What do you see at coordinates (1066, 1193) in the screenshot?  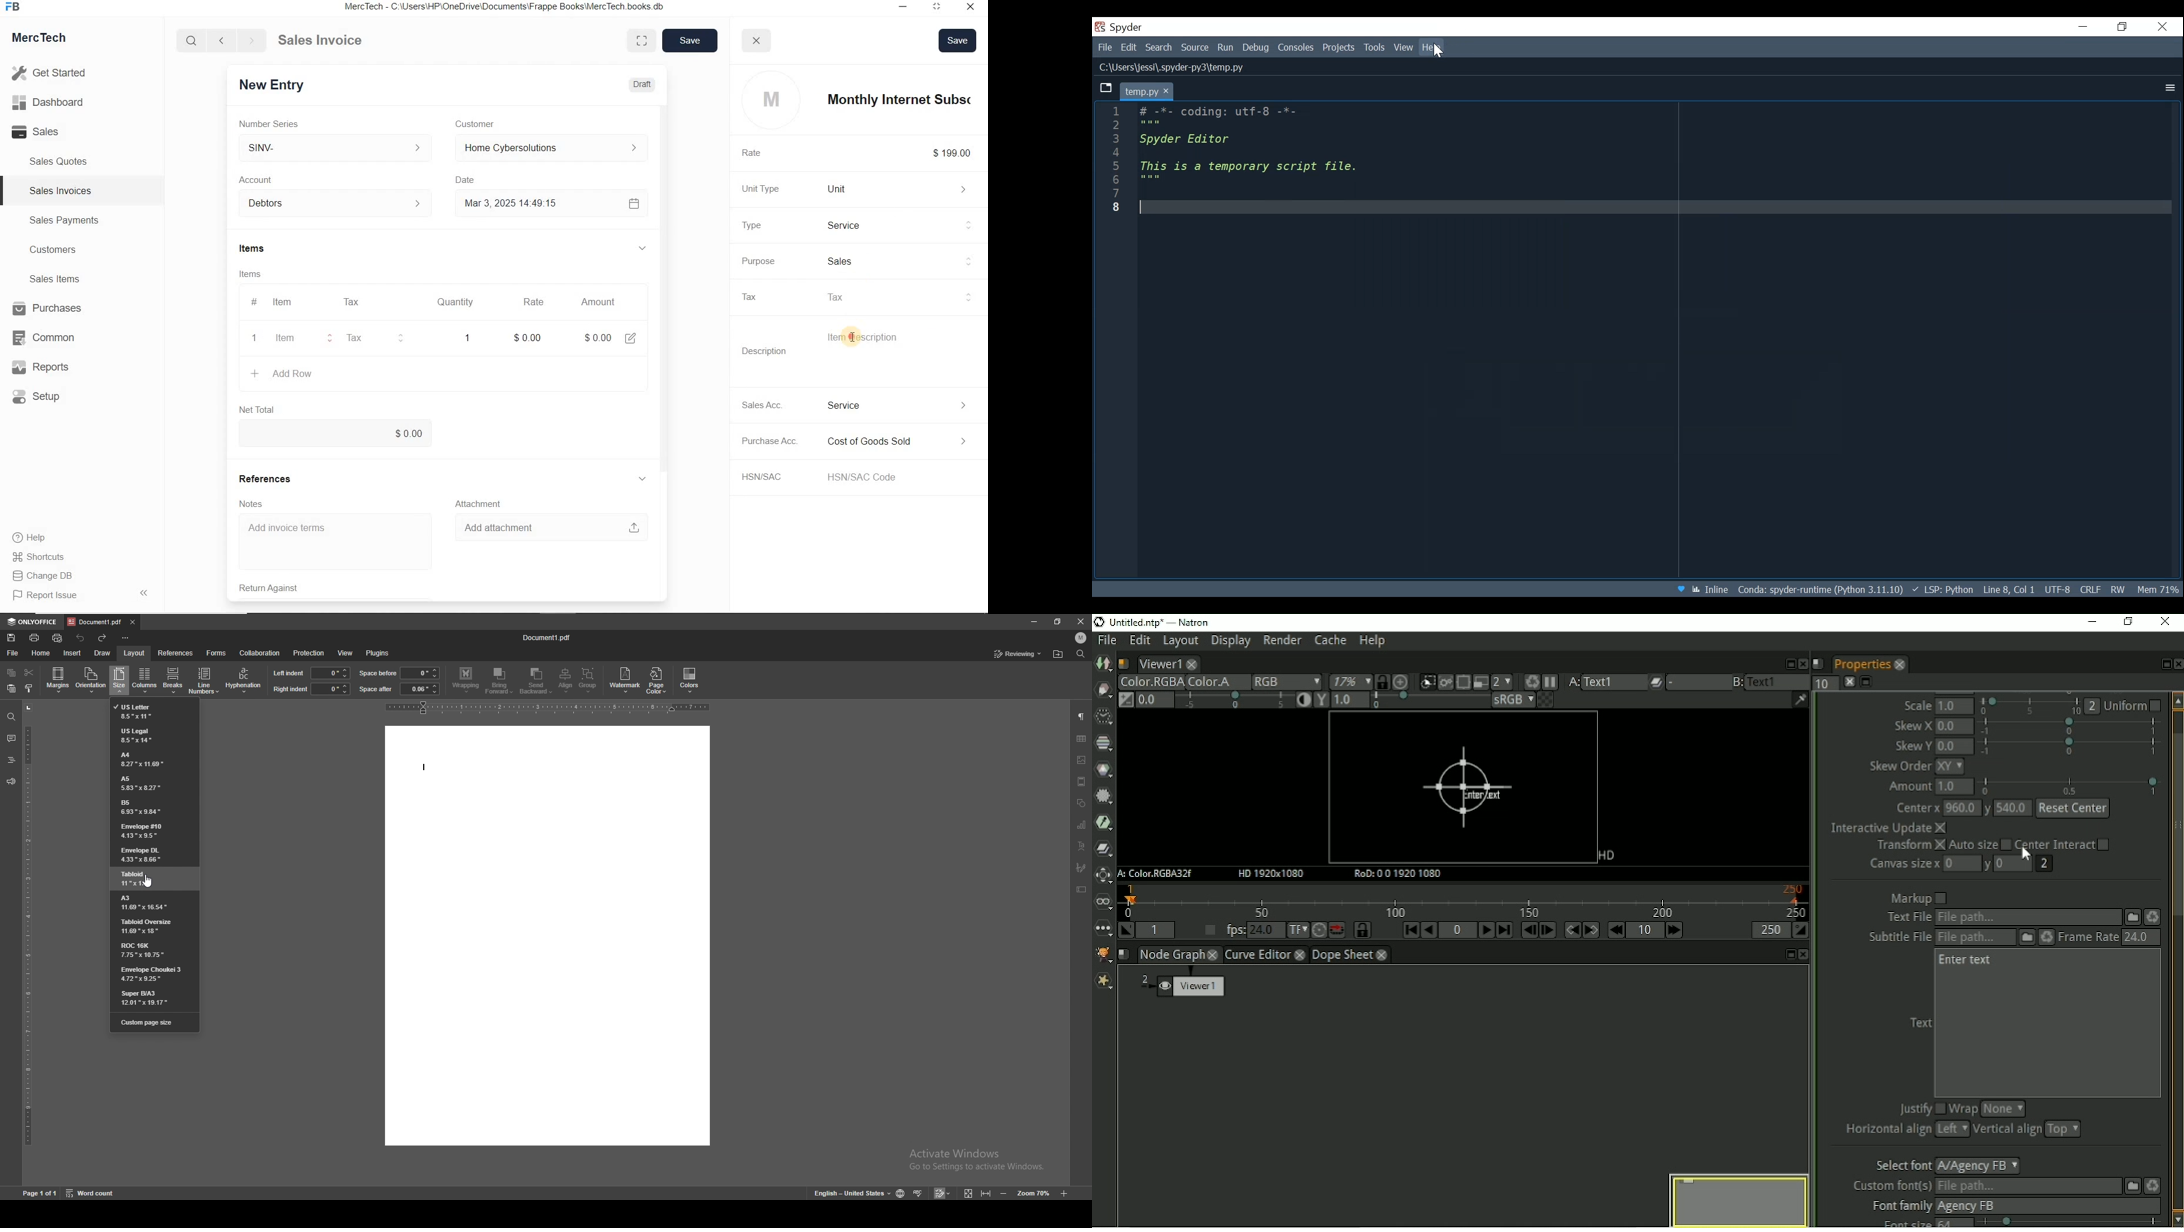 I see `zoom in` at bounding box center [1066, 1193].